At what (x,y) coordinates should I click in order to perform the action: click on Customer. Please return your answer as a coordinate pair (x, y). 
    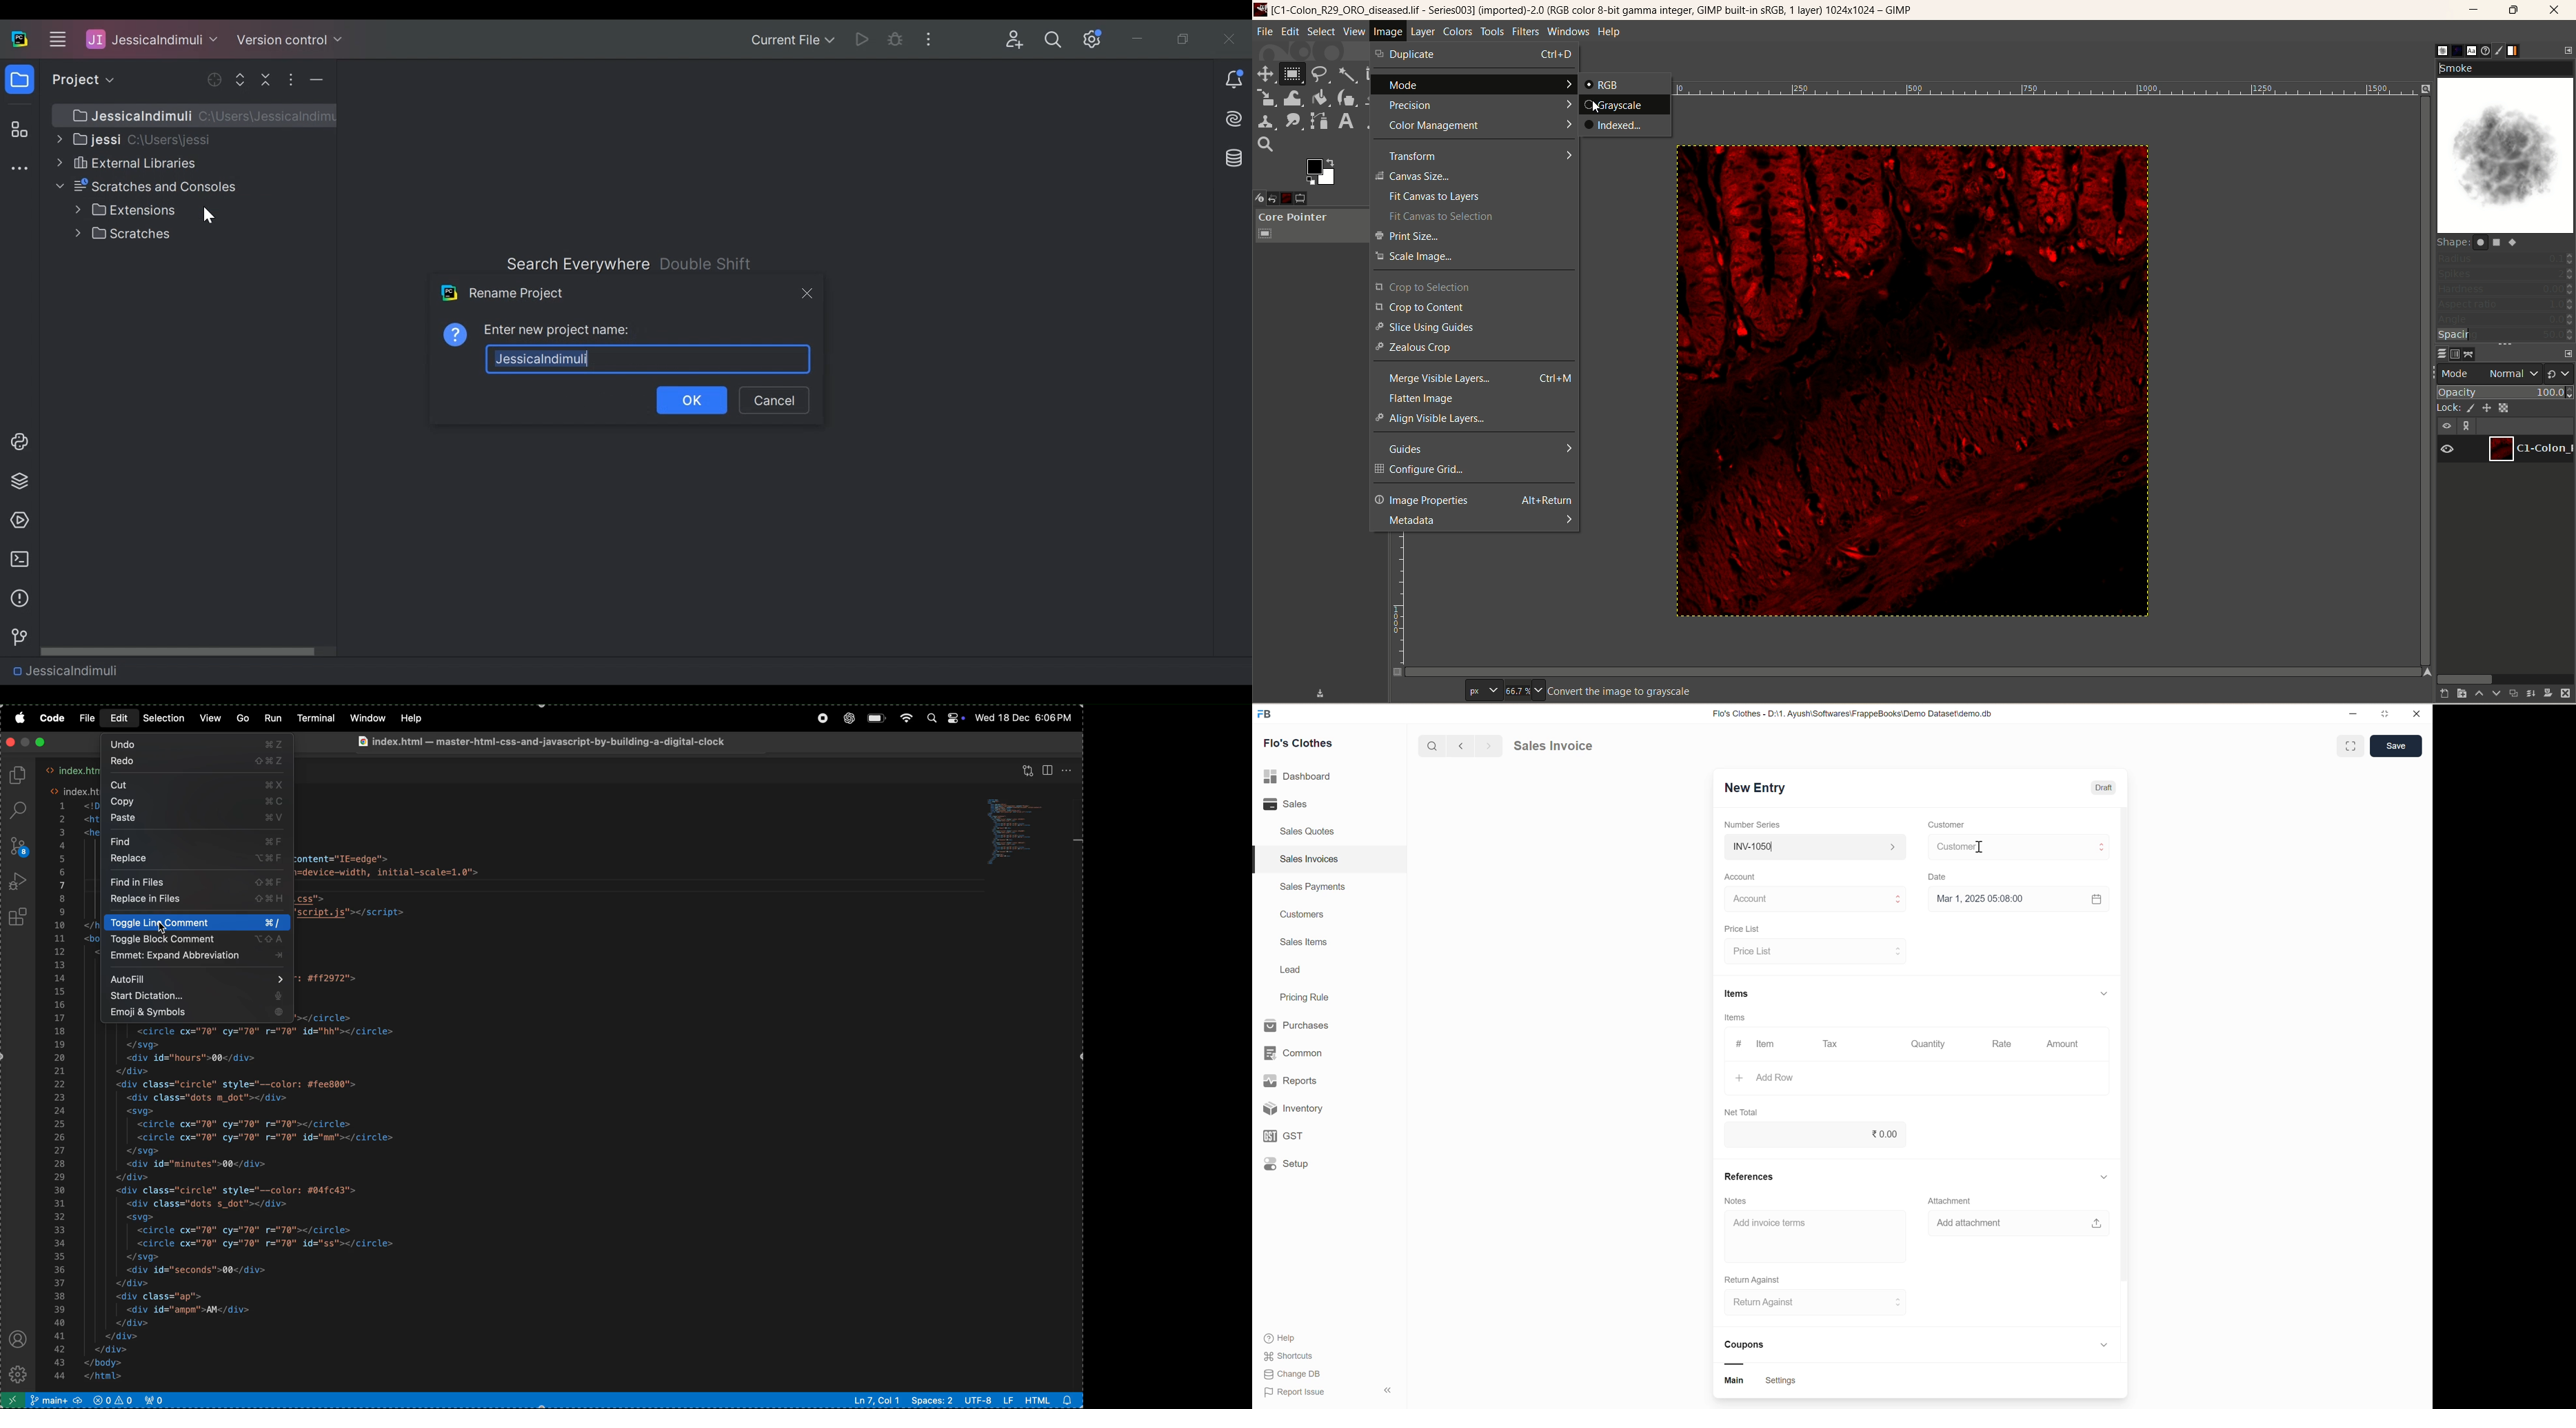
    Looking at the image, I should click on (1945, 825).